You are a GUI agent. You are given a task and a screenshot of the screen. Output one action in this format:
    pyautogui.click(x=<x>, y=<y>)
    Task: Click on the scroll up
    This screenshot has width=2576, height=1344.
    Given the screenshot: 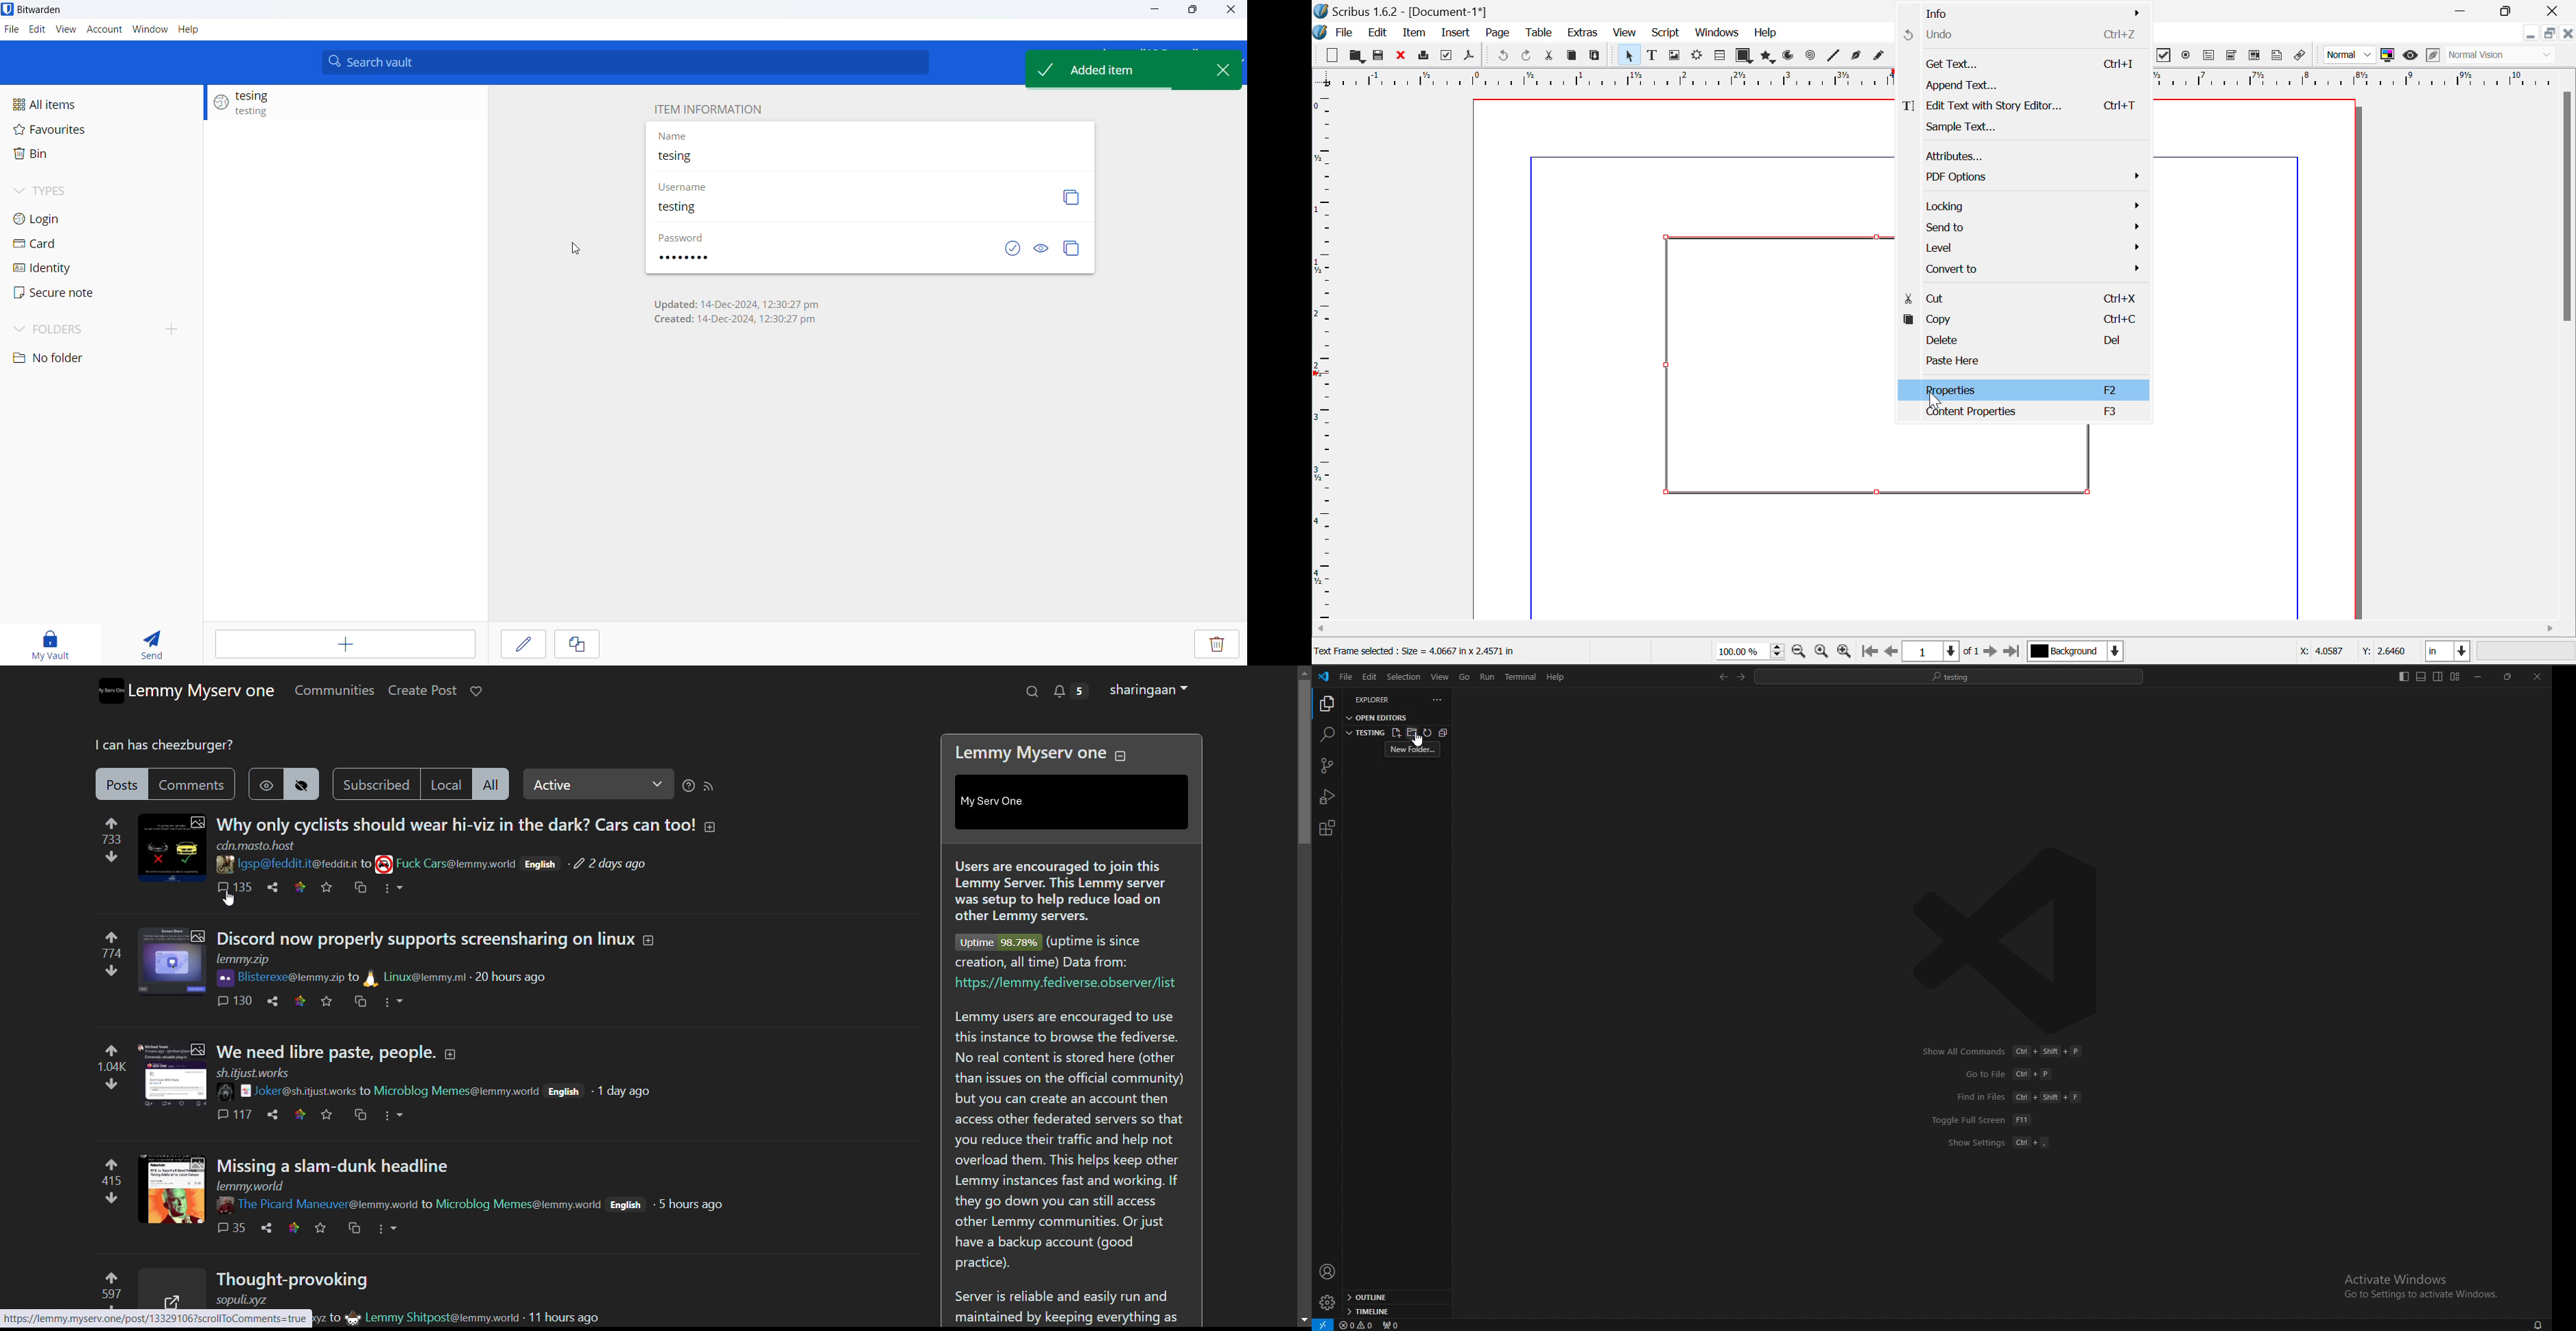 What is the action you would take?
    pyautogui.click(x=1303, y=672)
    